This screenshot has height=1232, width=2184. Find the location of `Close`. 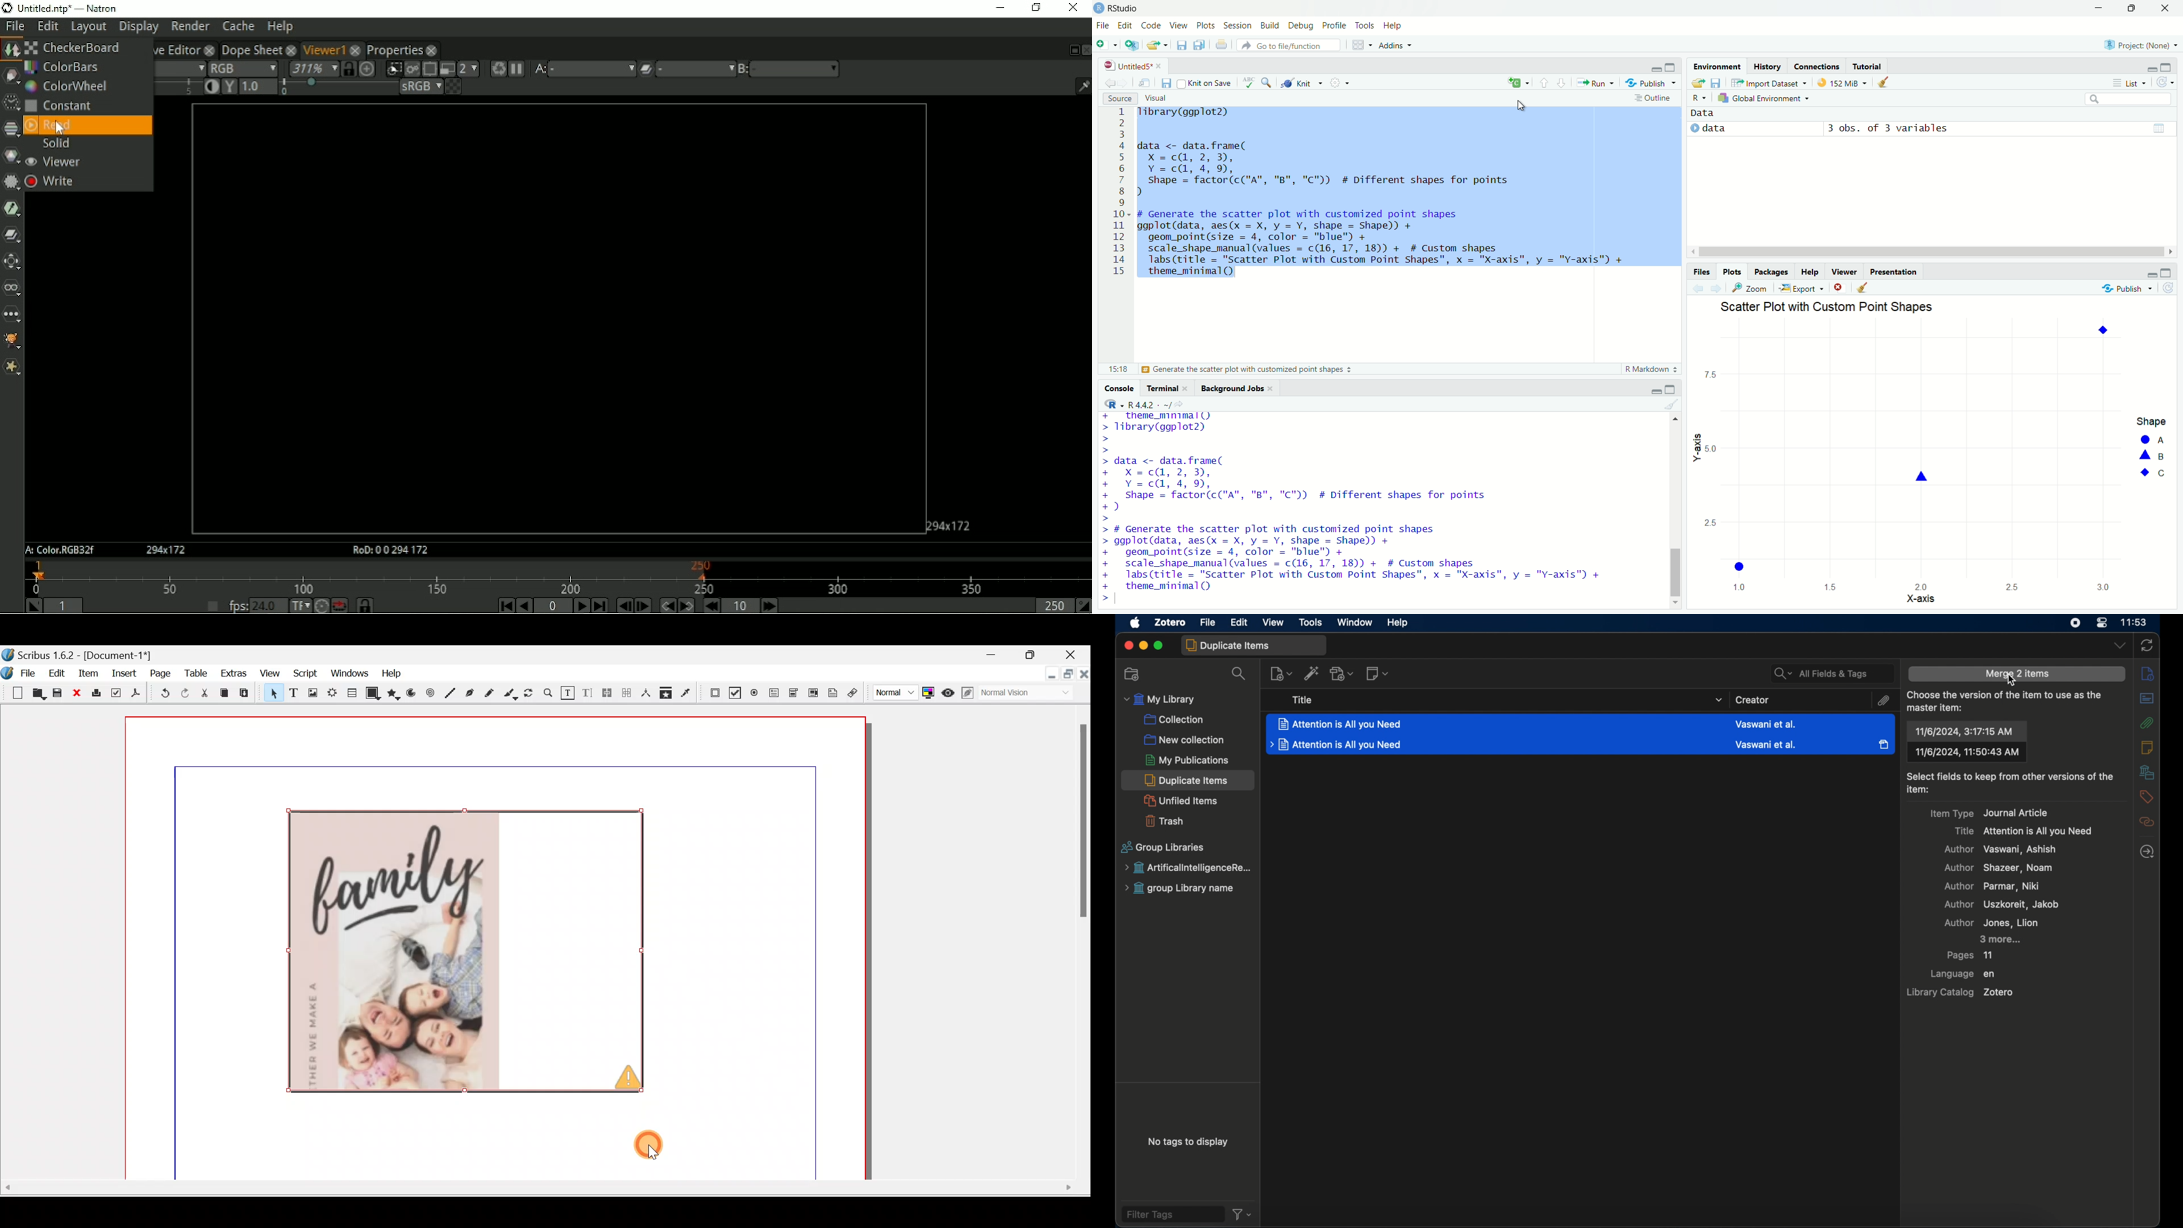

Close is located at coordinates (78, 694).